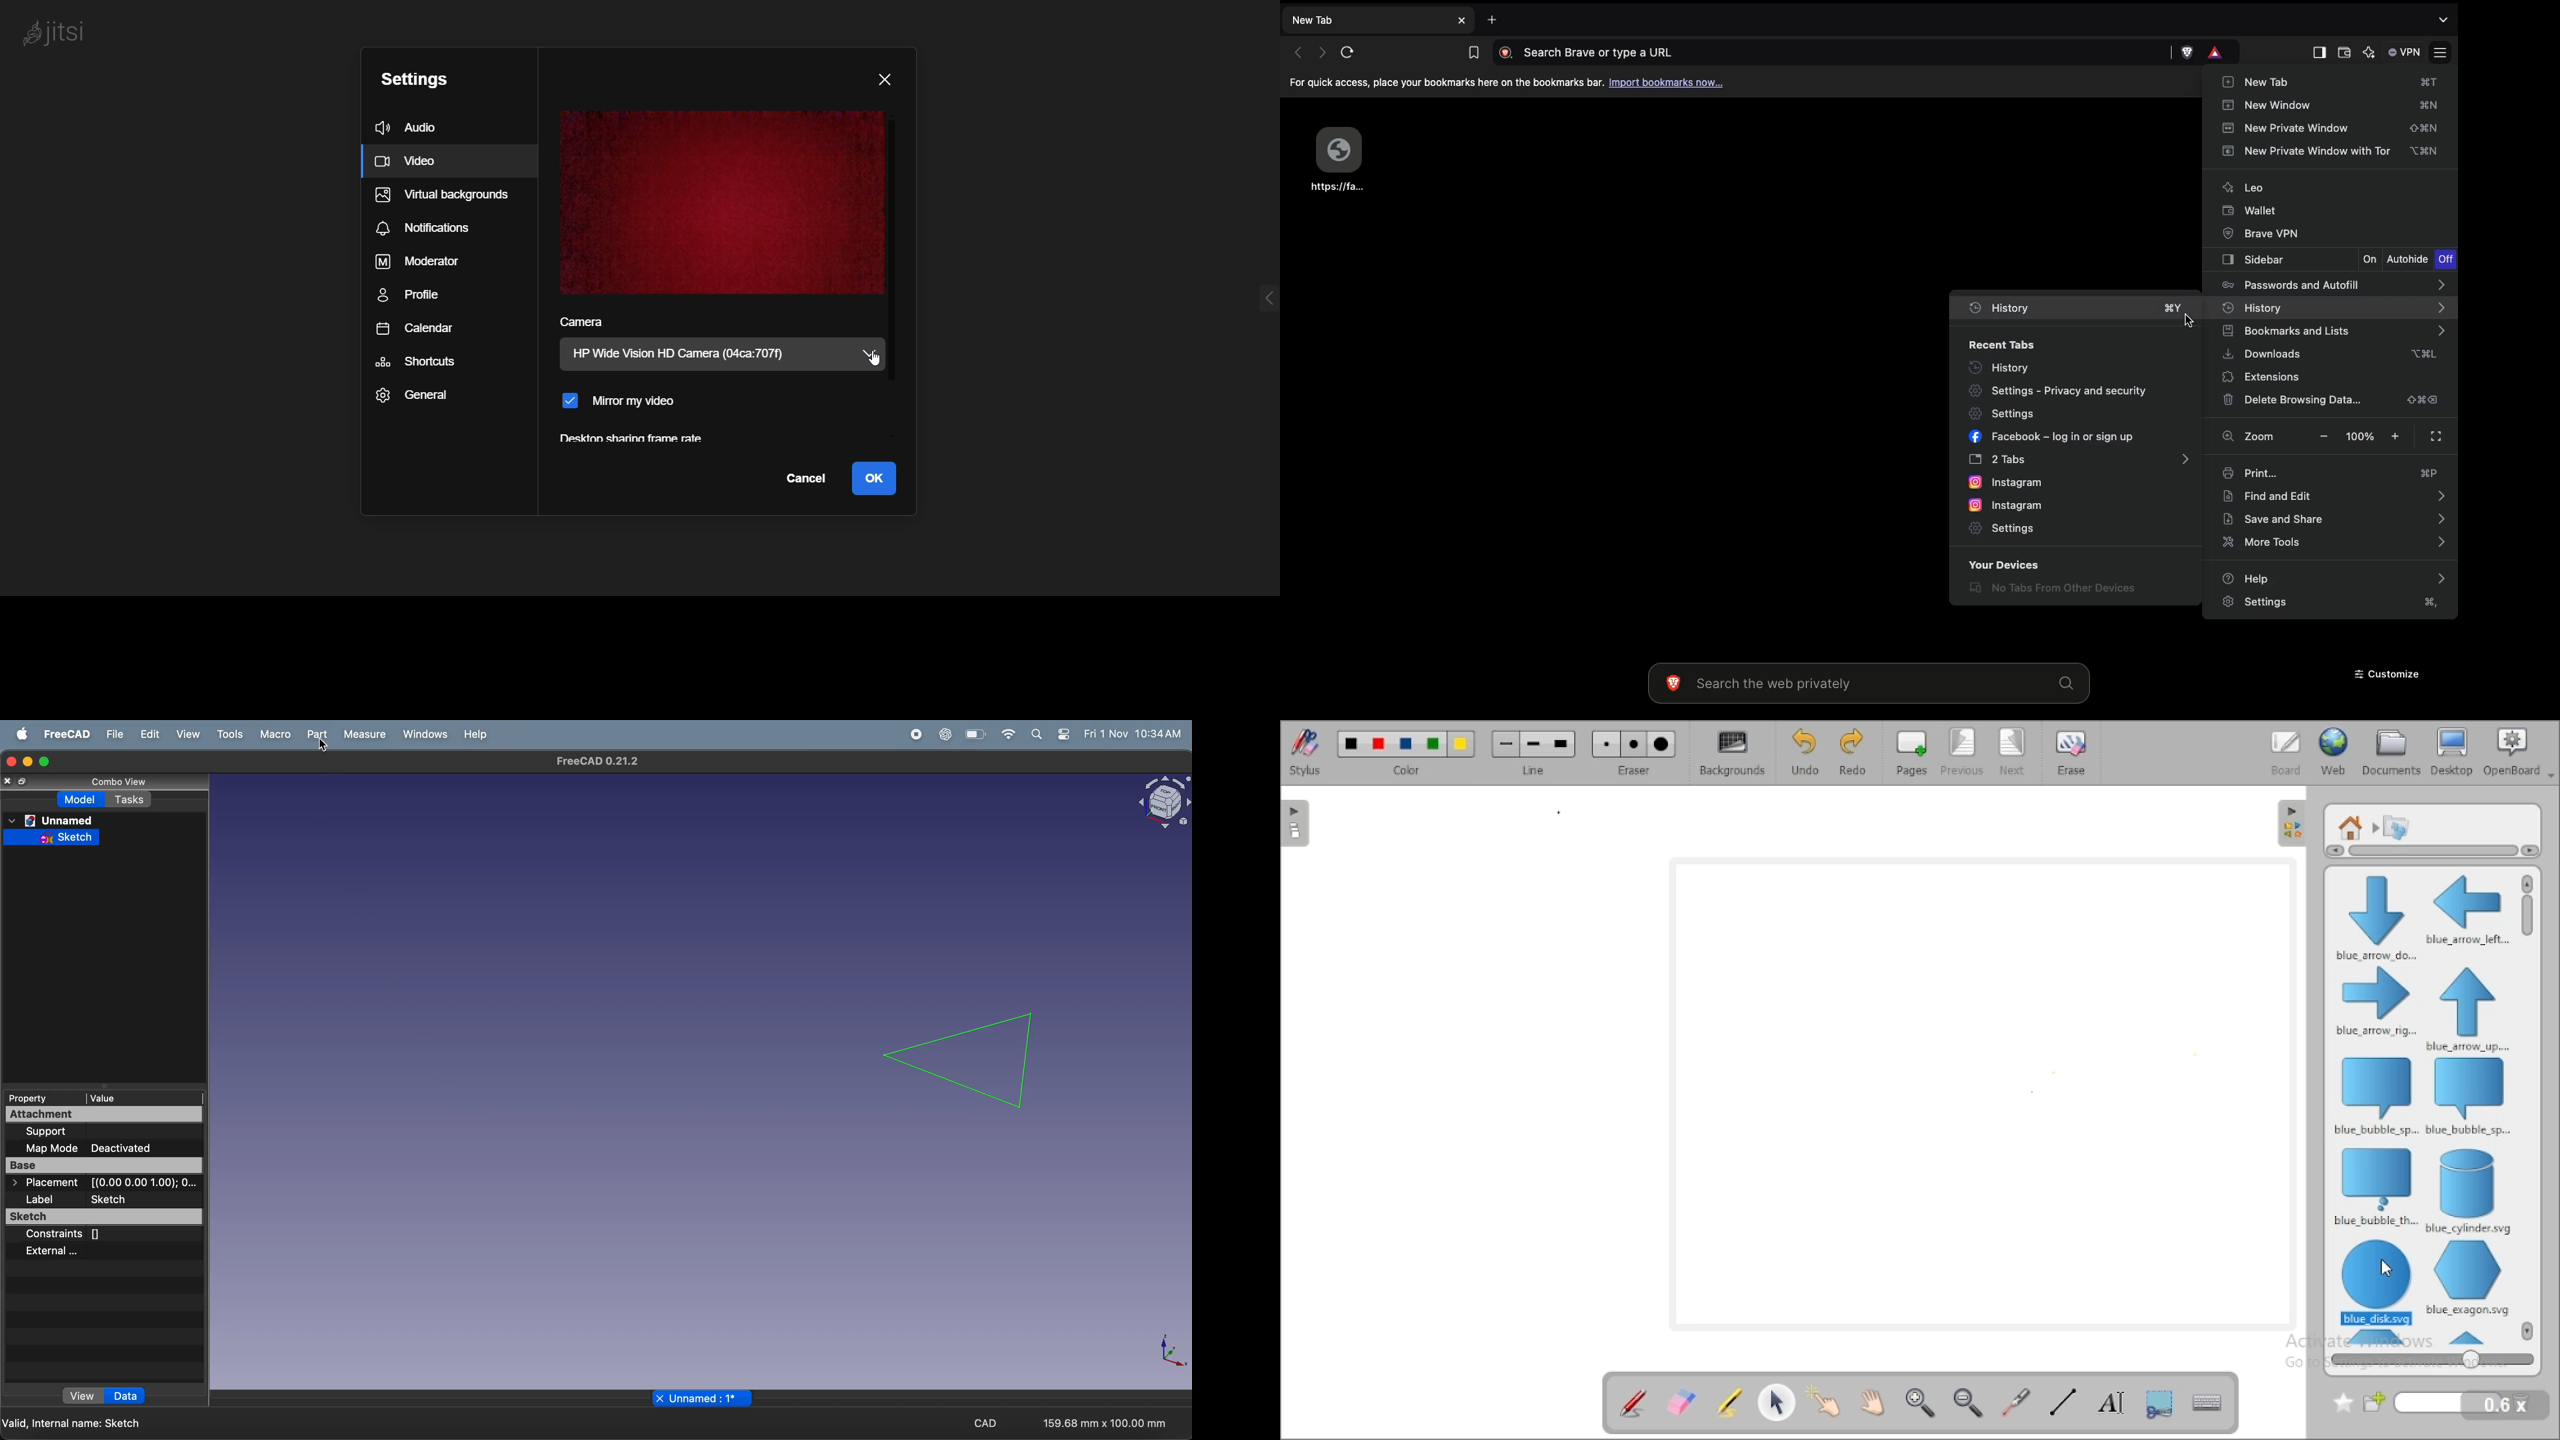 Image resolution: width=2576 pixels, height=1456 pixels. What do you see at coordinates (2329, 152) in the screenshot?
I see `New Private window with tor` at bounding box center [2329, 152].